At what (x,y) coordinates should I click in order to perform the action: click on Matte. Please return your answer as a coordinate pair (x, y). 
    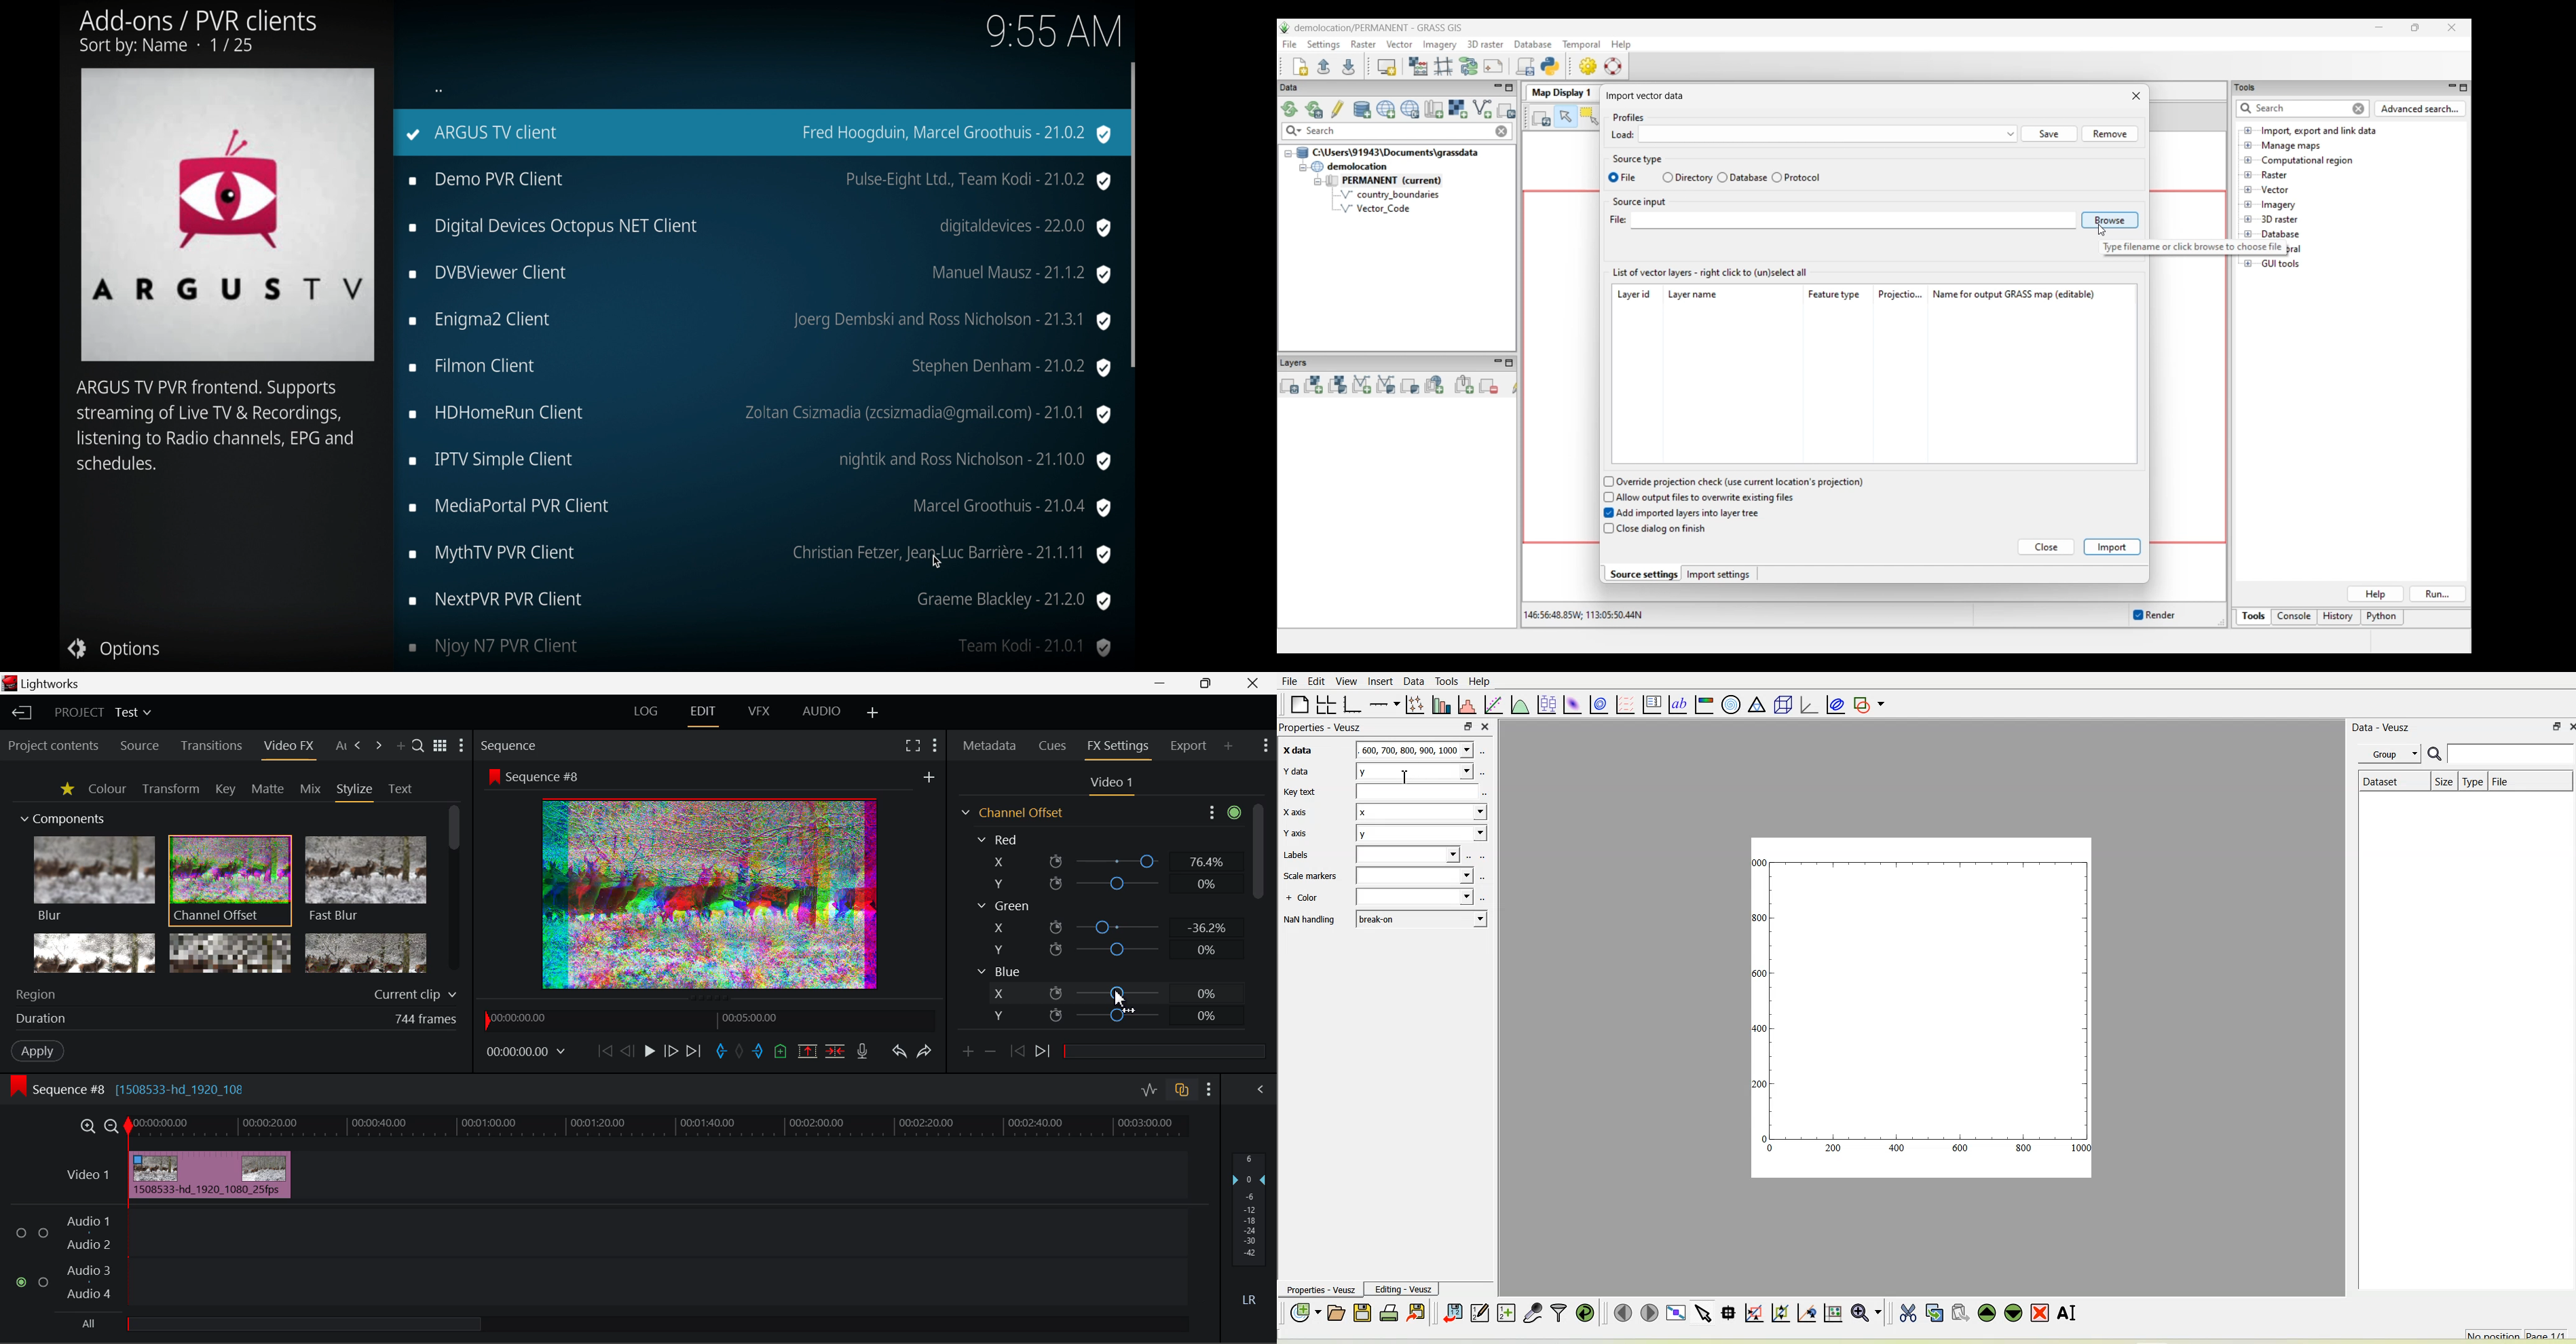
    Looking at the image, I should click on (268, 790).